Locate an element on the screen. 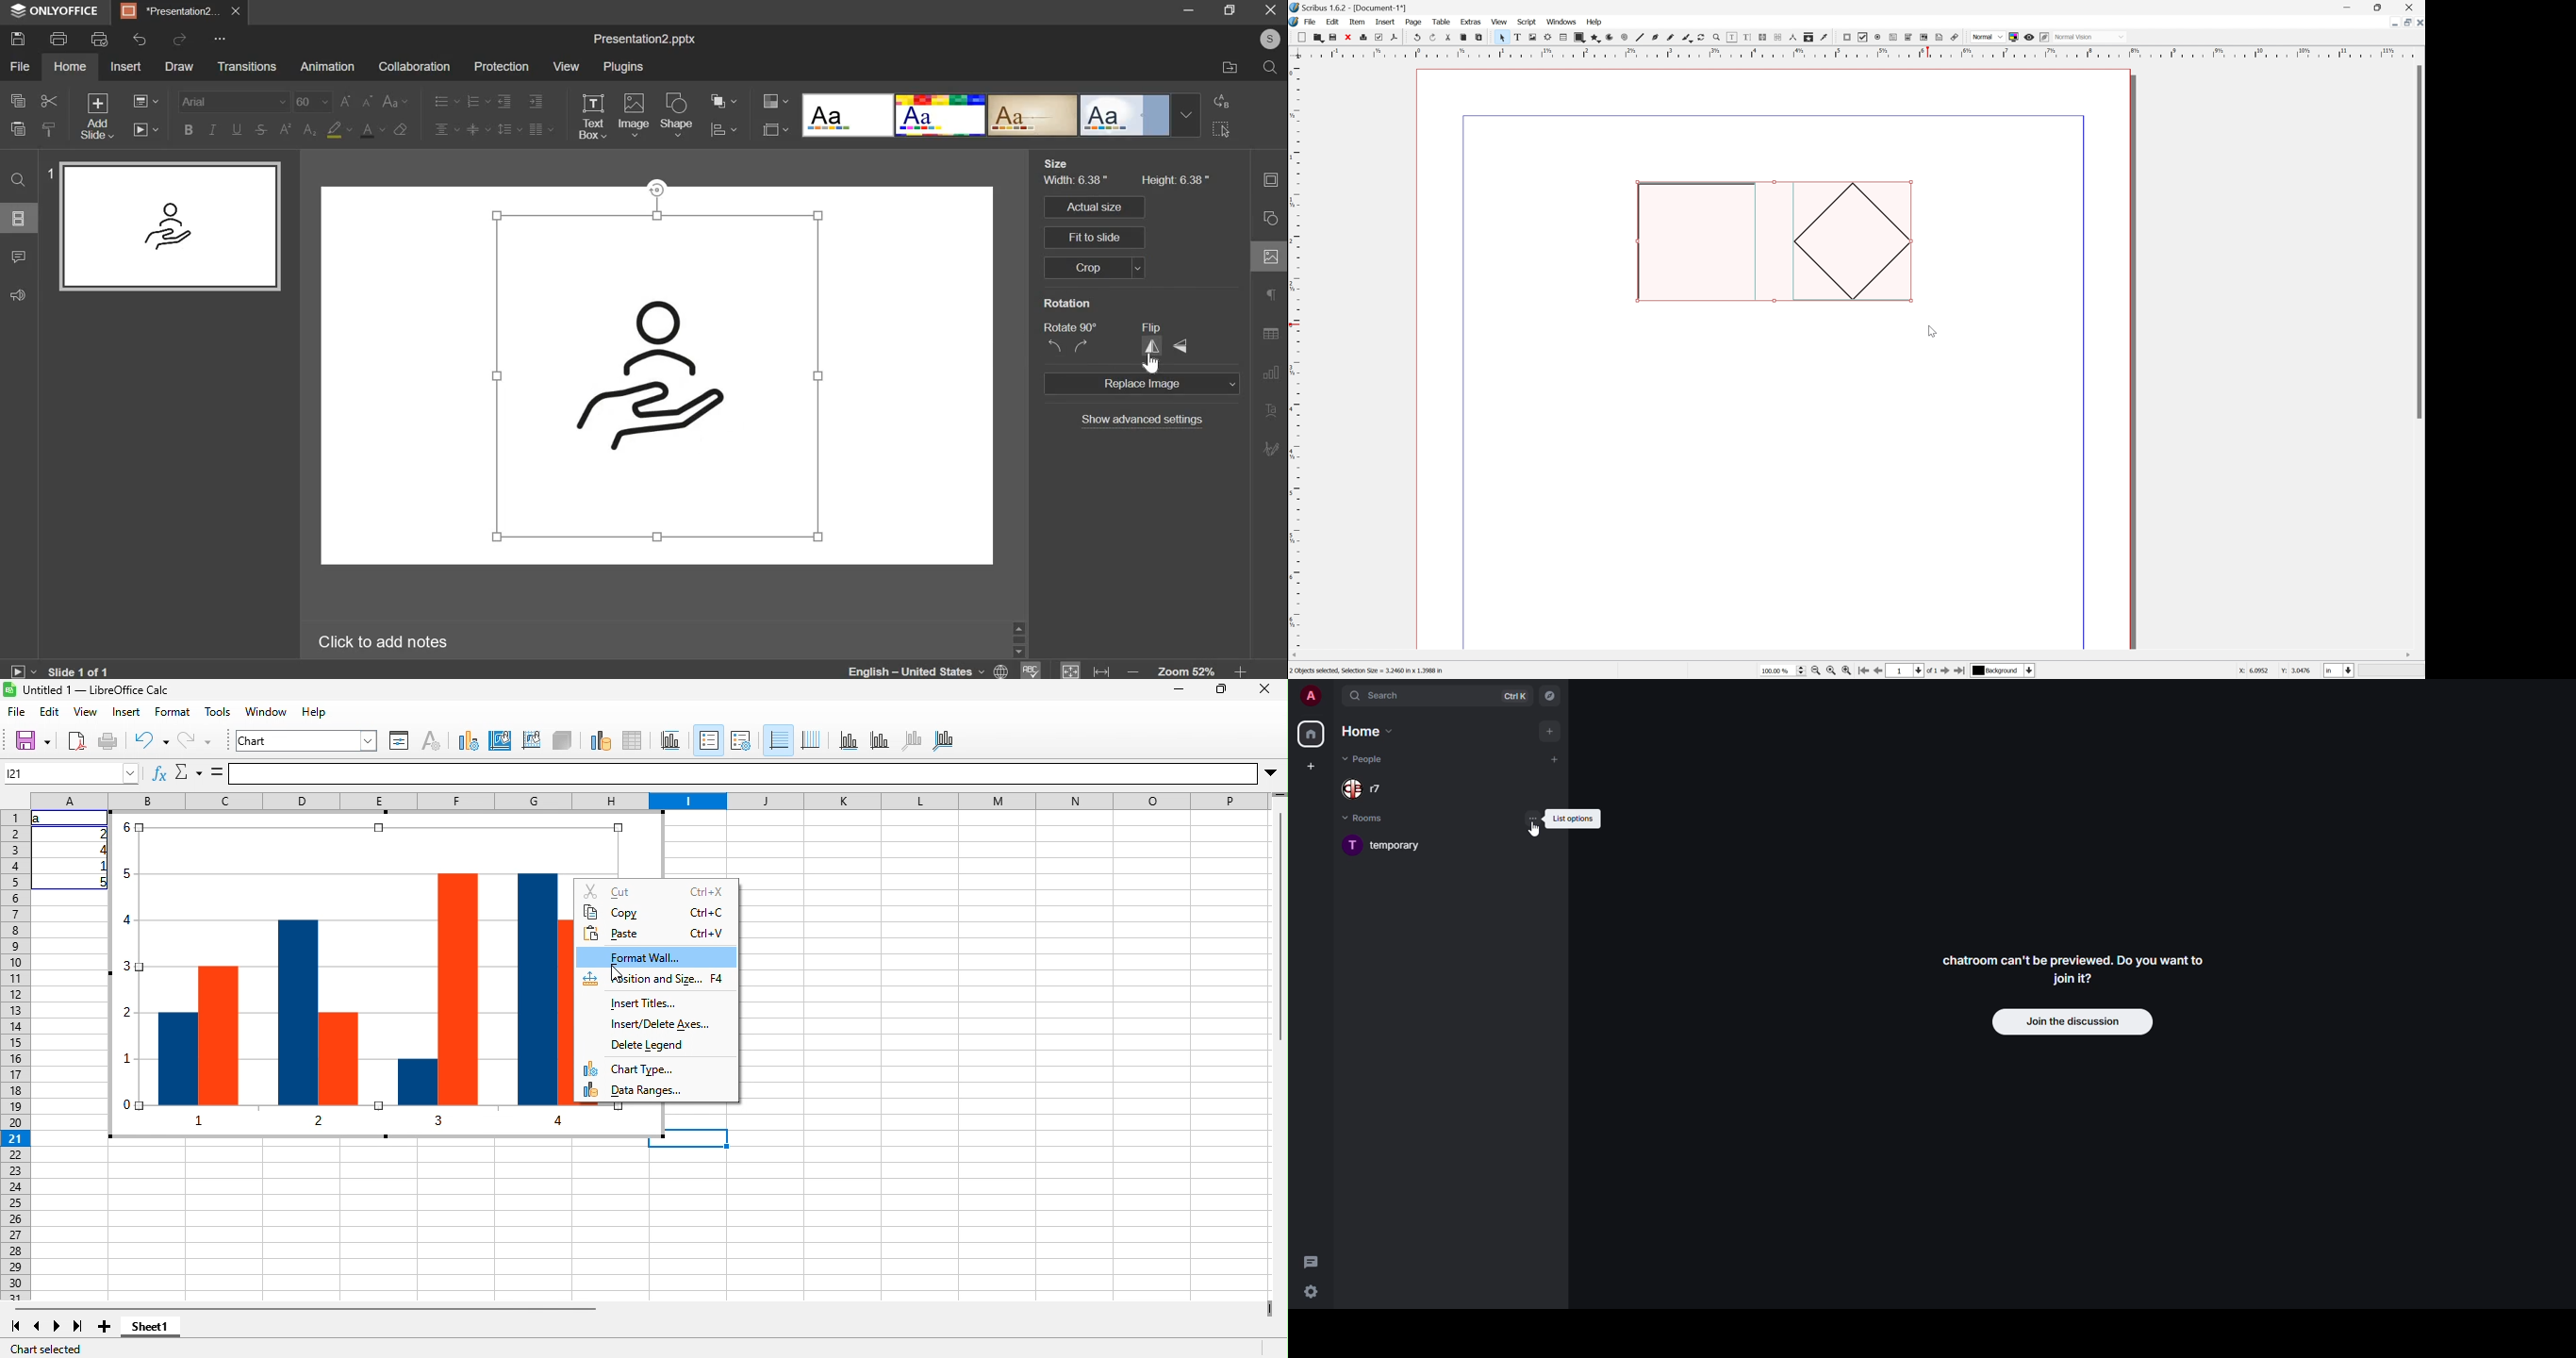 This screenshot has width=2576, height=1372. cut is located at coordinates (656, 891).